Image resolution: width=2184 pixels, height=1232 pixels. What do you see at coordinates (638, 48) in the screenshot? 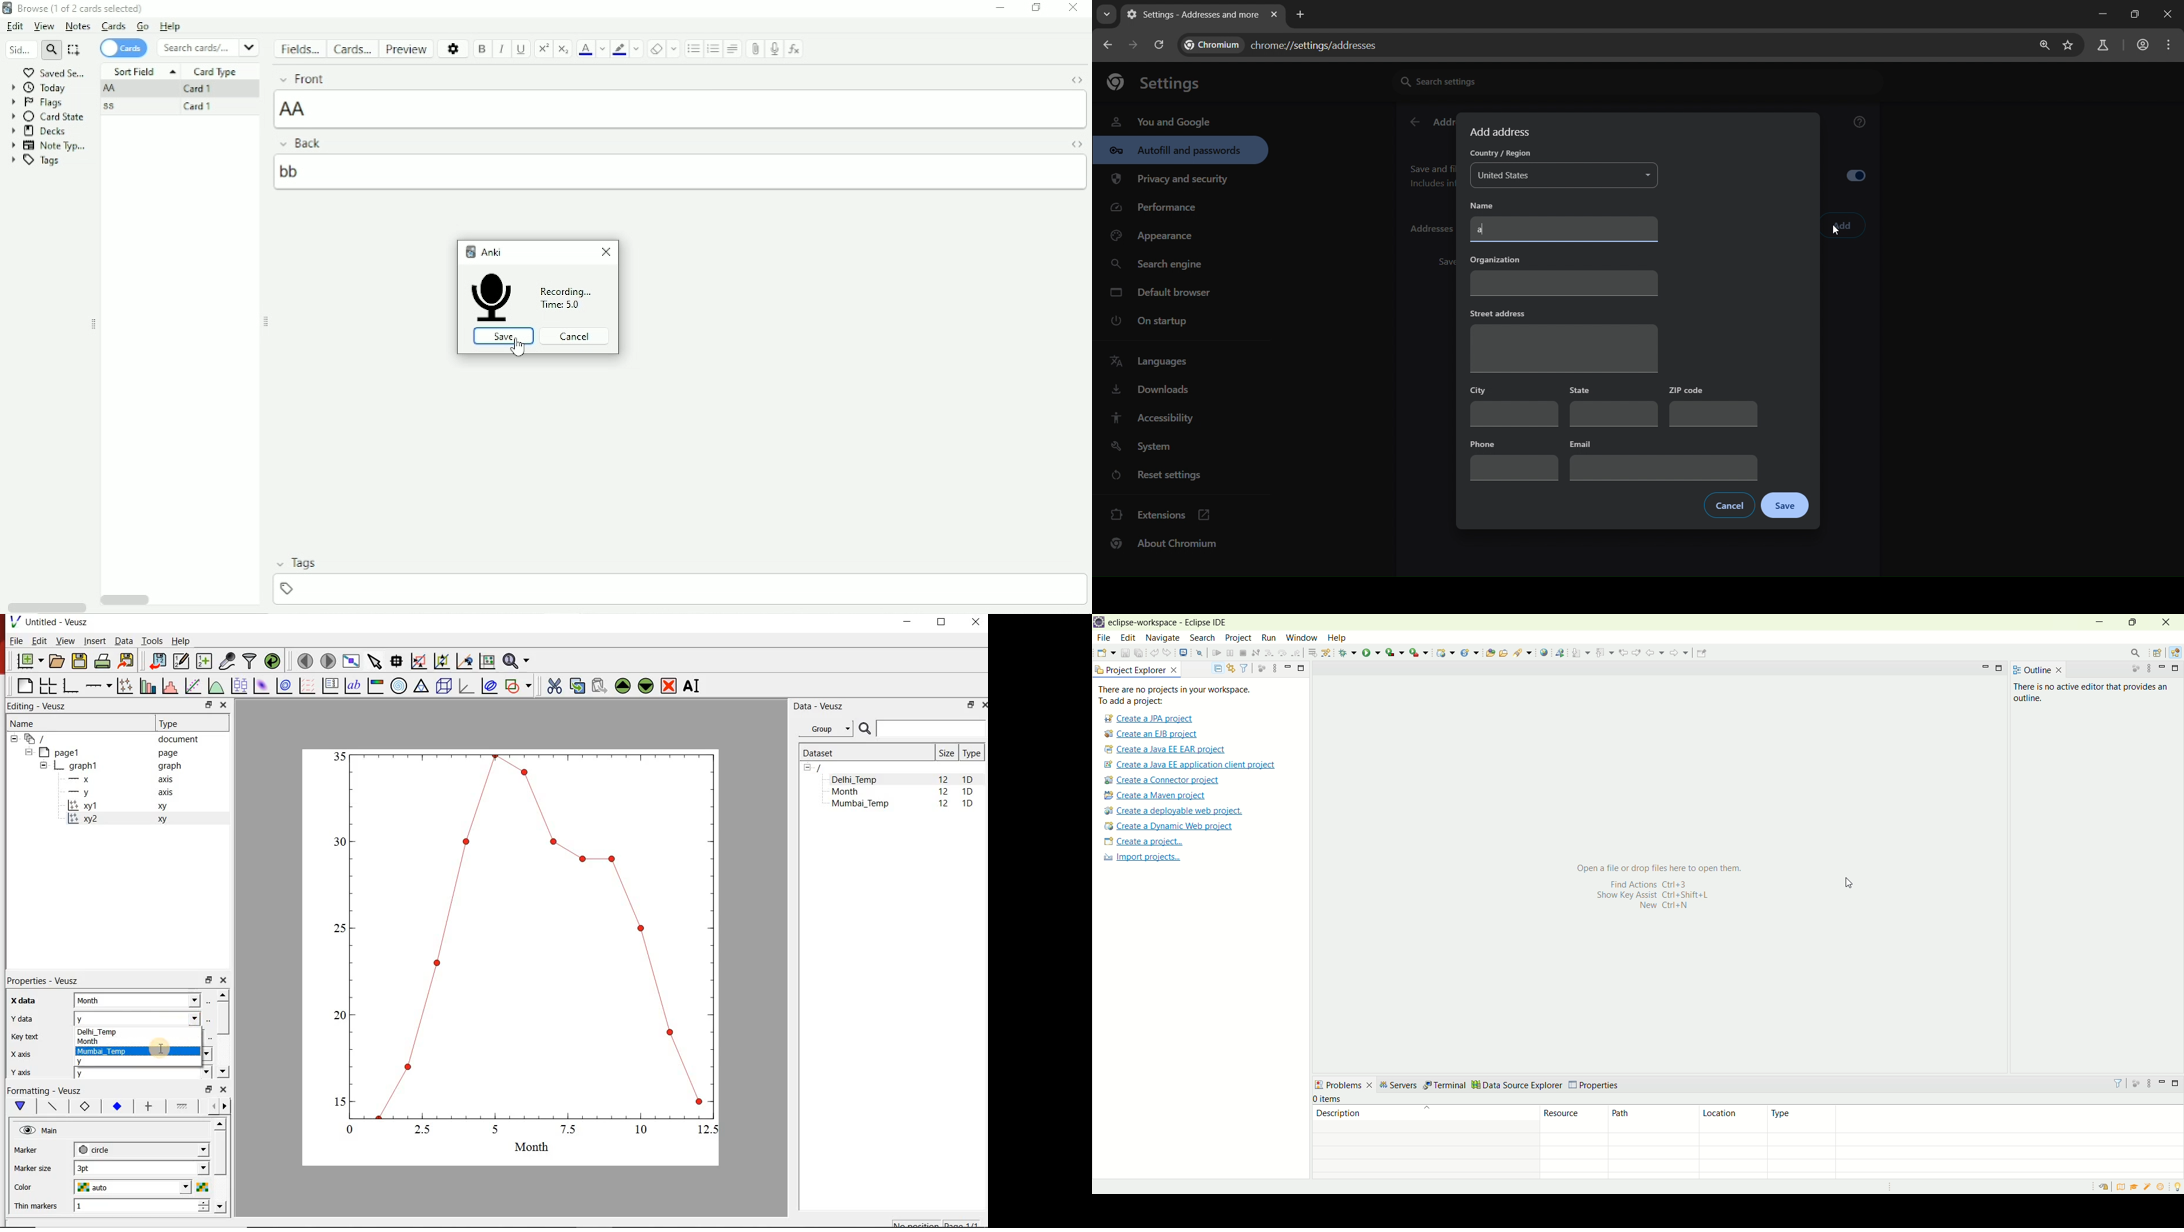
I see `Change color` at bounding box center [638, 48].